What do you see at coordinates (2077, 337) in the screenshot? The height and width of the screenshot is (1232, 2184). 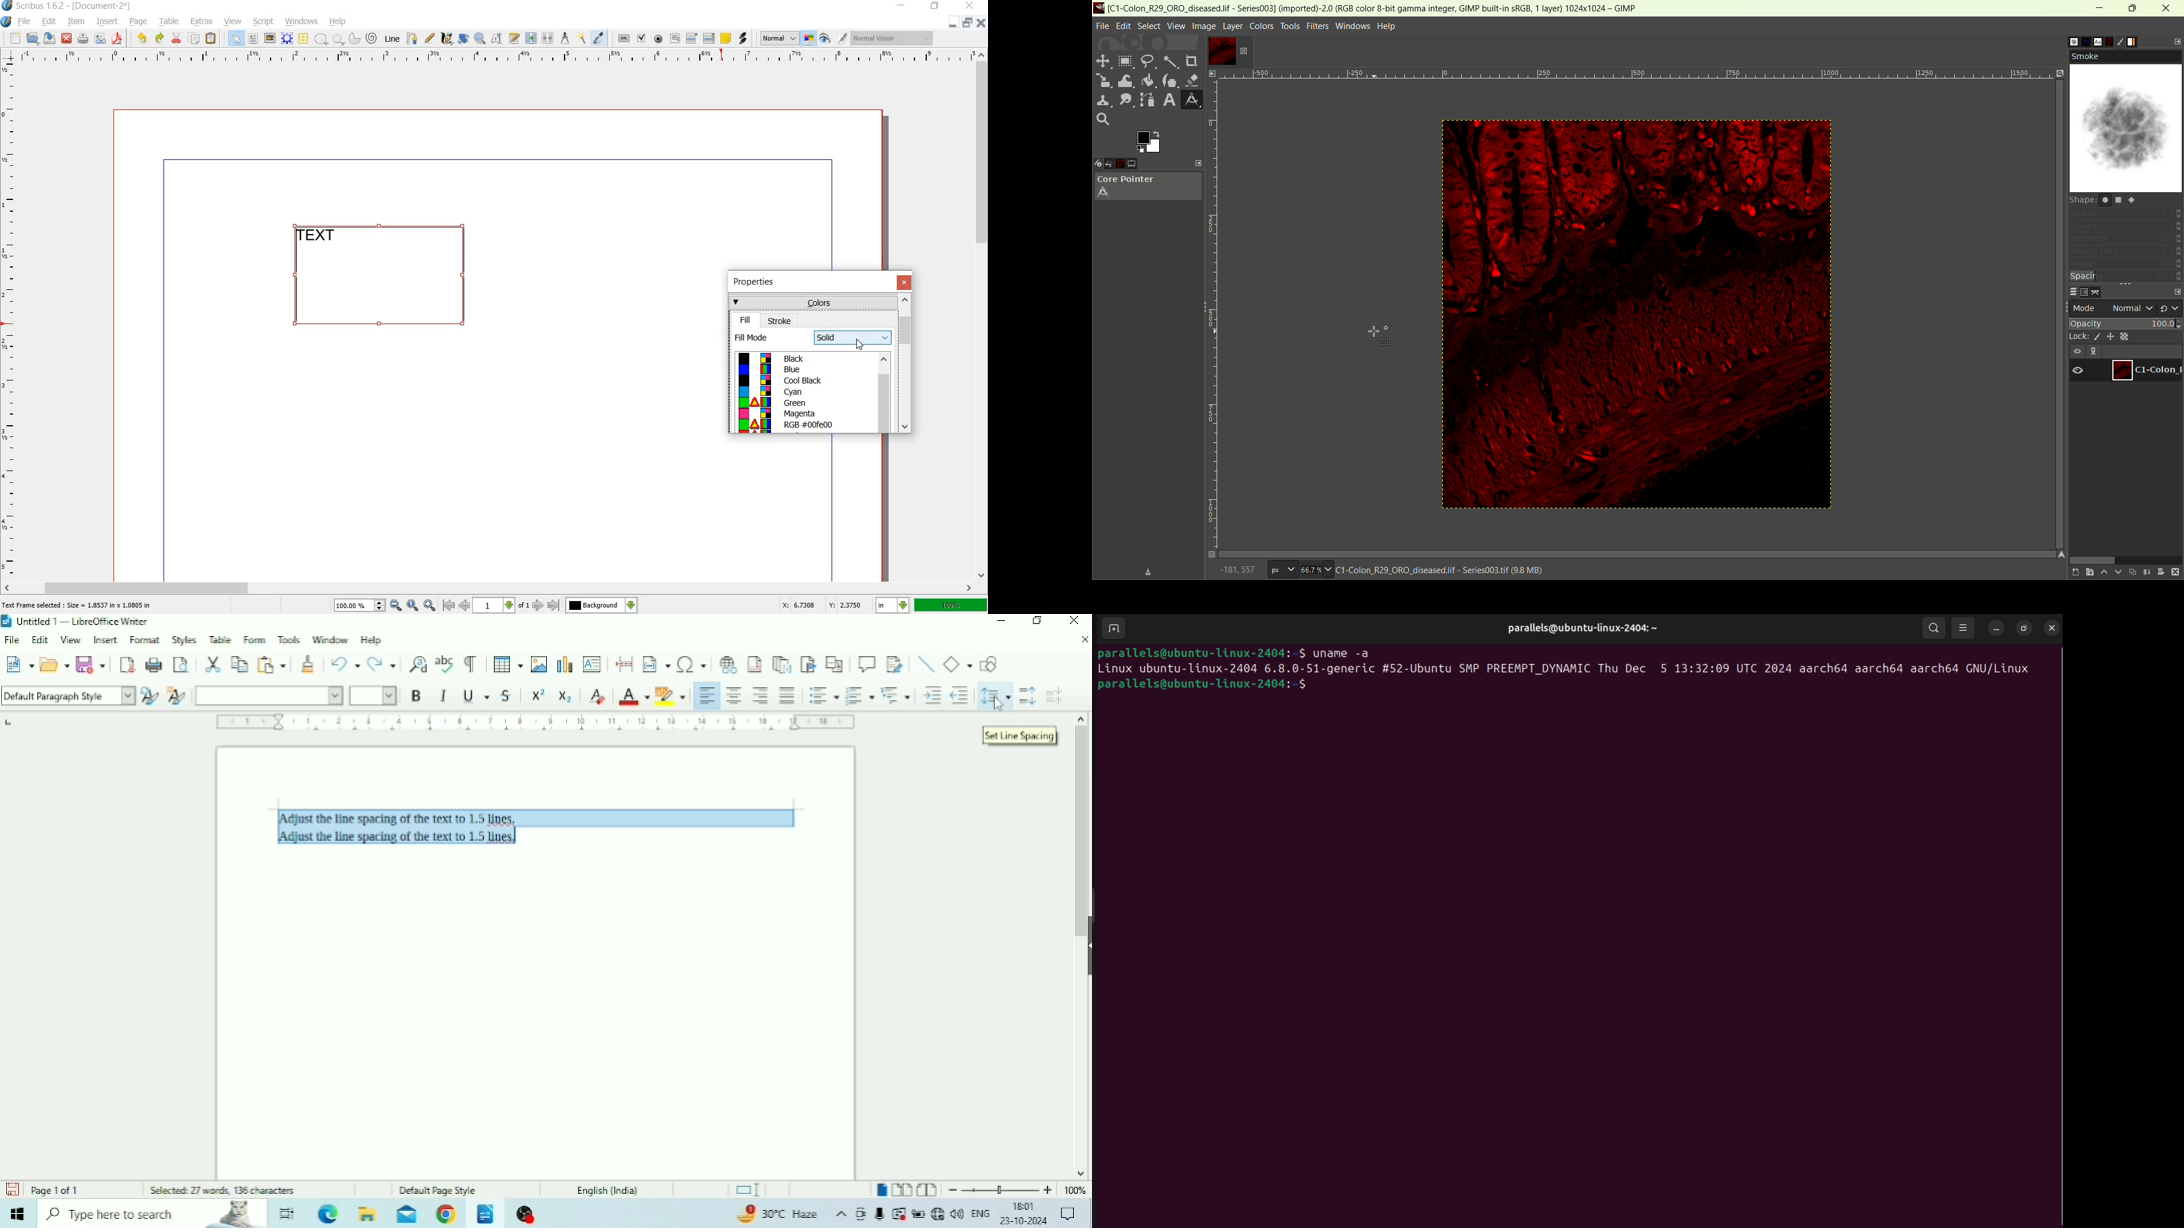 I see `lock` at bounding box center [2077, 337].